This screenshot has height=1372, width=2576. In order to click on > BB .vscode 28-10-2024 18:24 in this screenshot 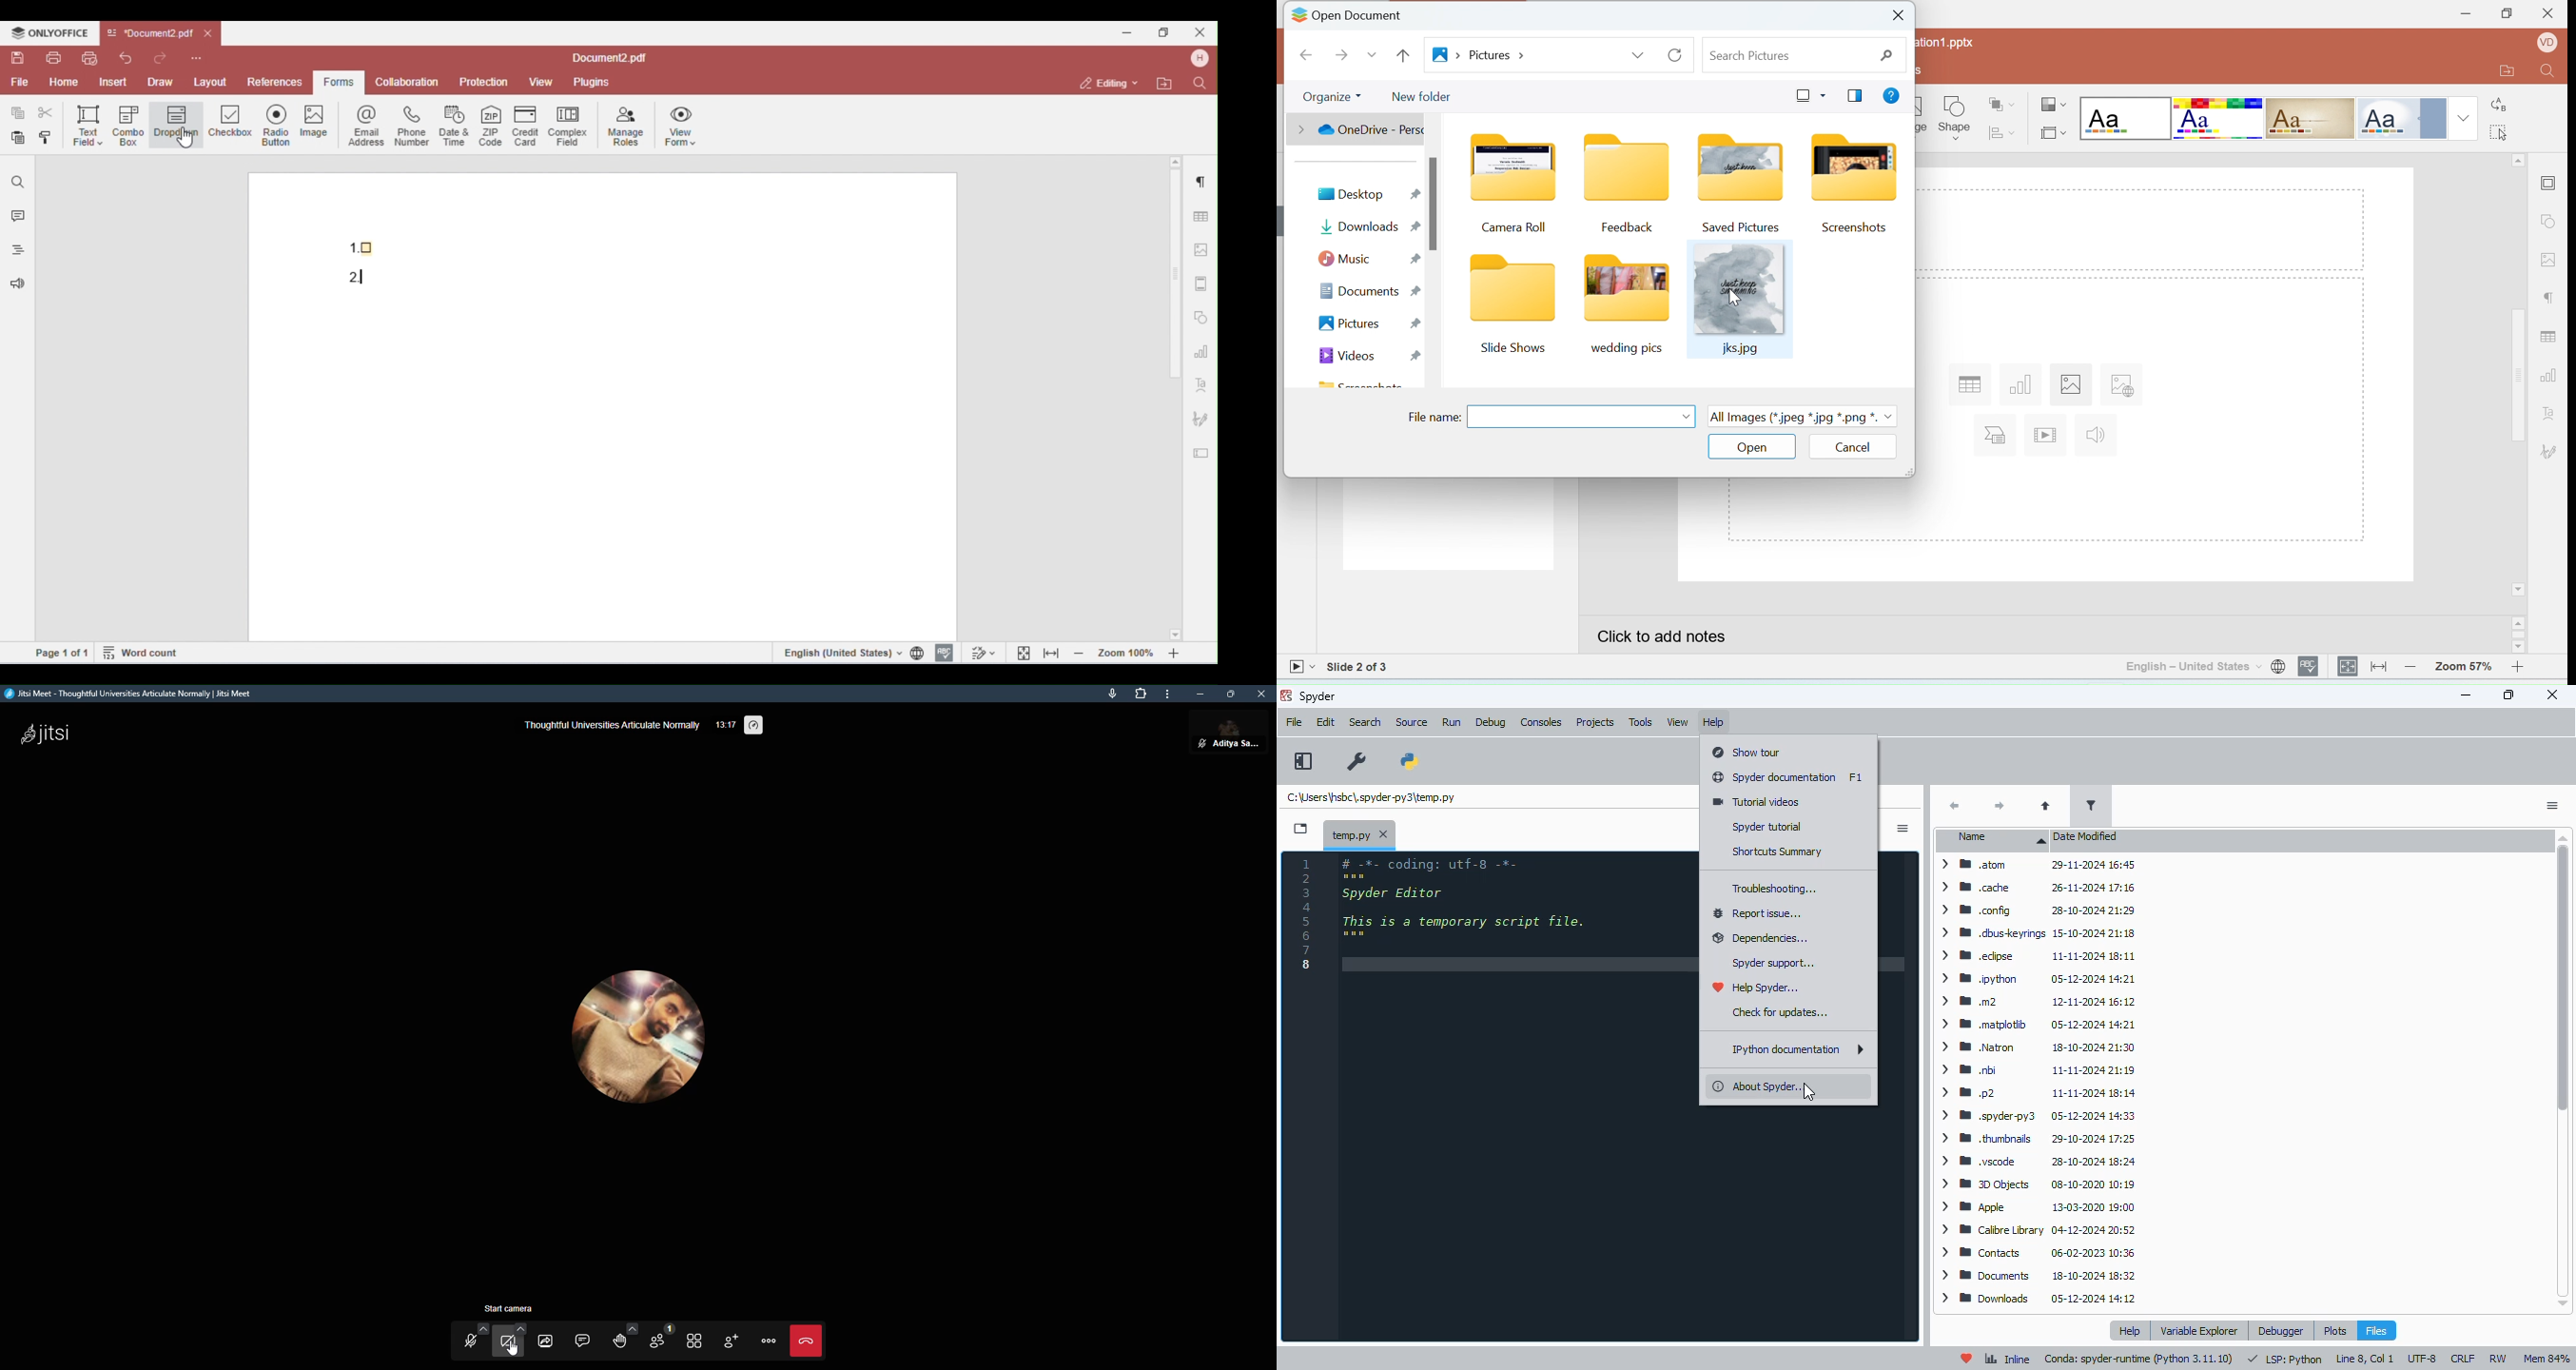, I will do `click(2036, 1161)`.